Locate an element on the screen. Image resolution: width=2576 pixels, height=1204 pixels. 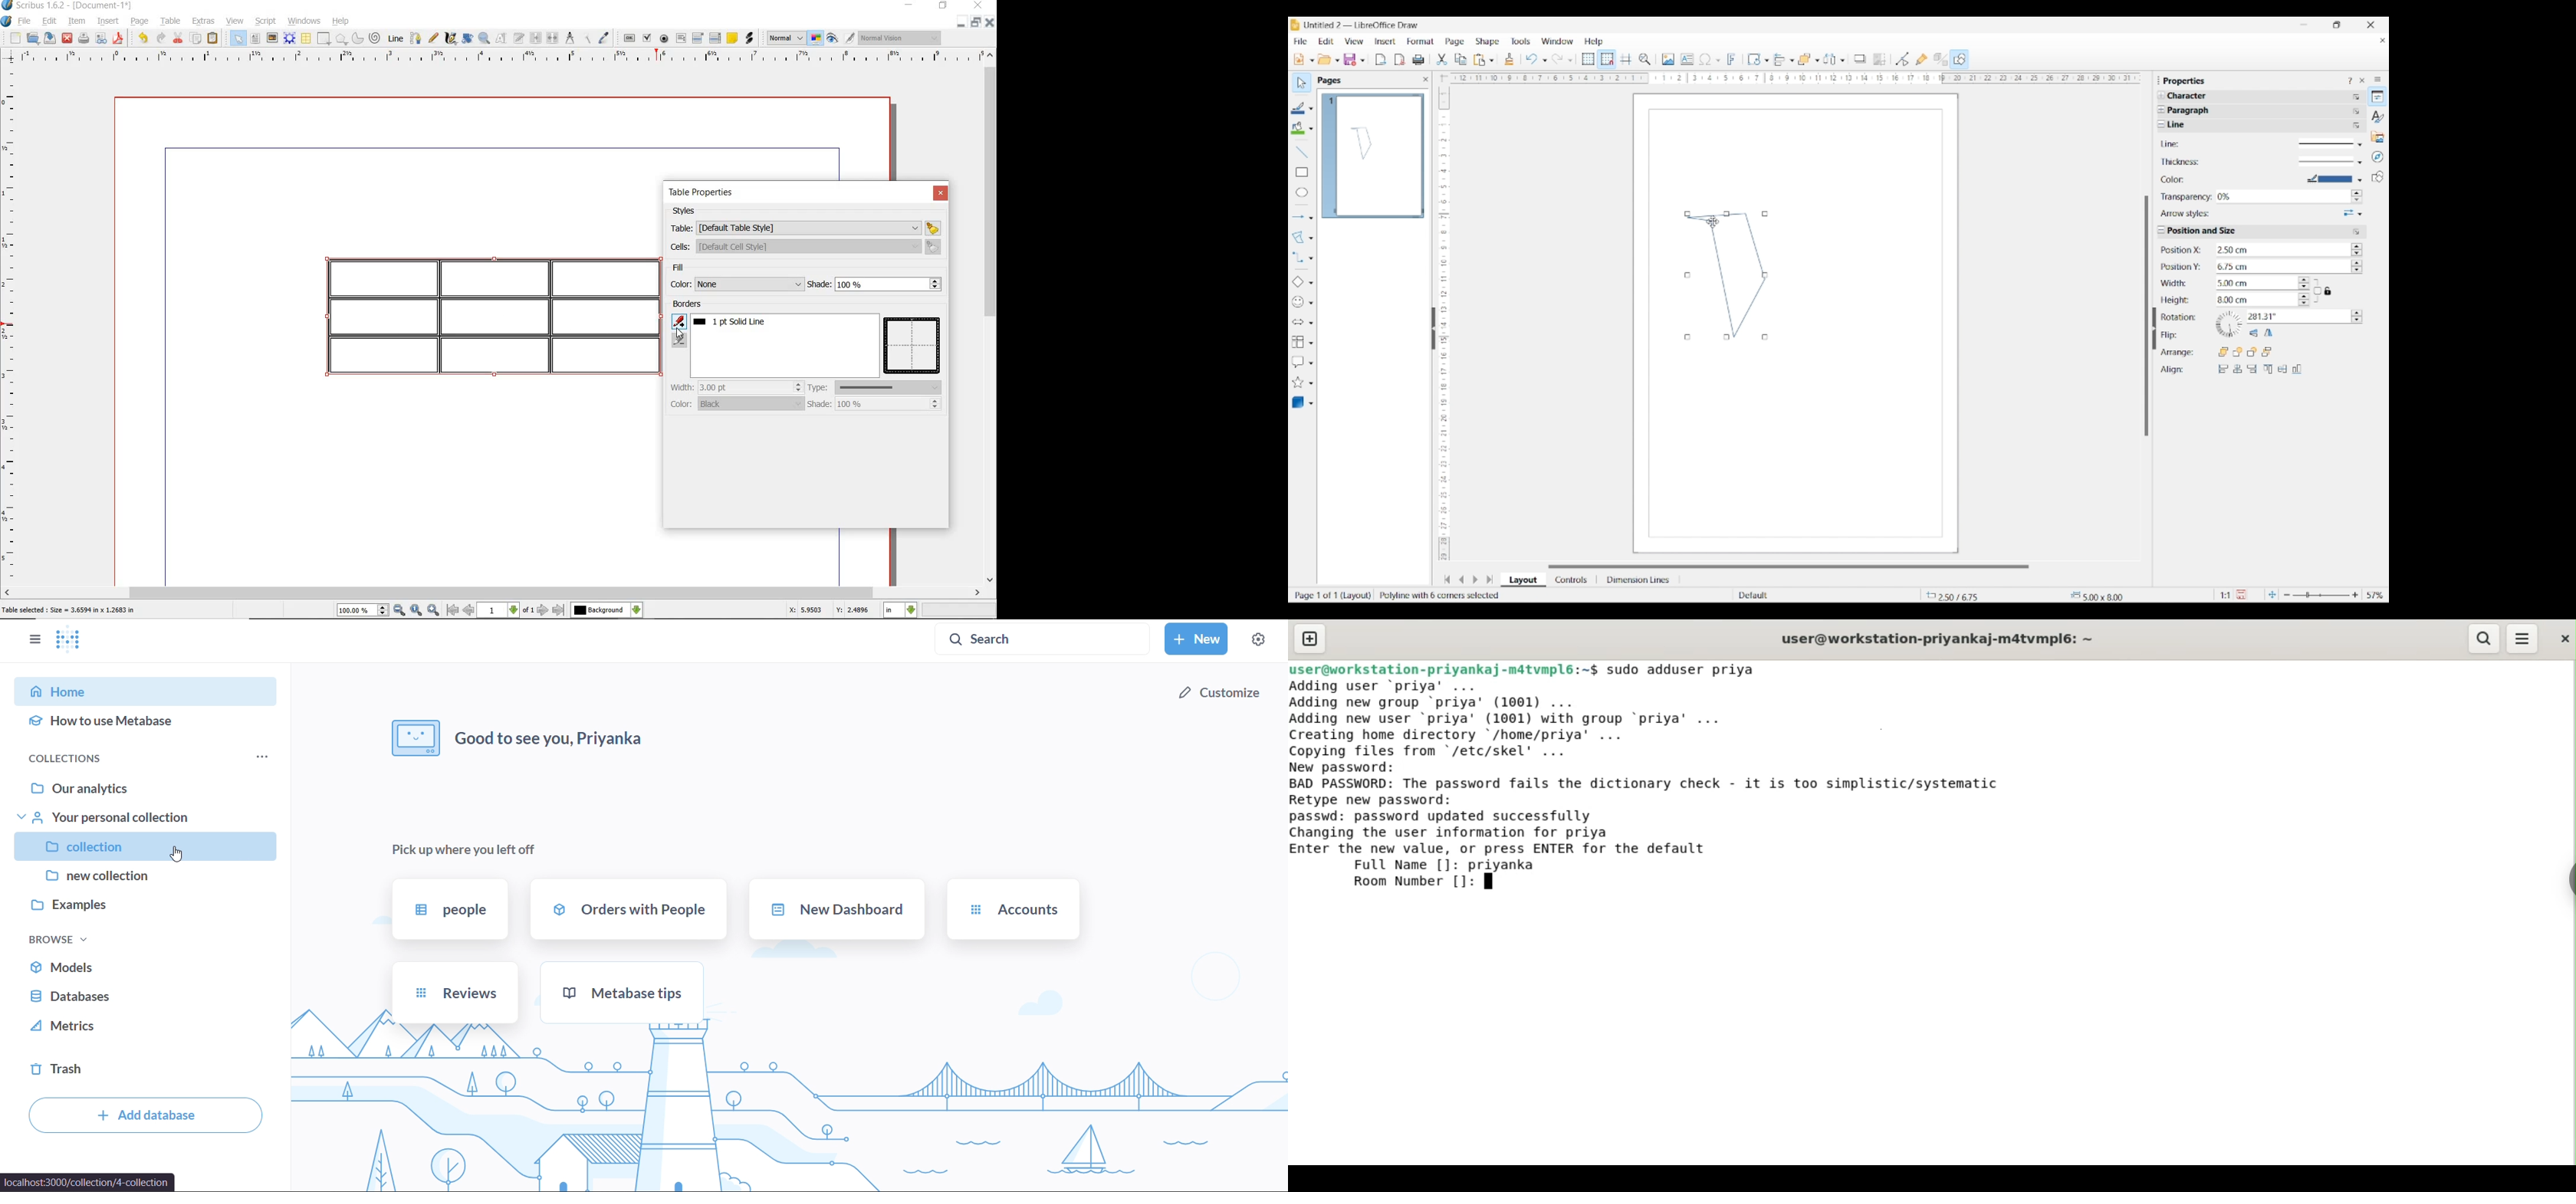
Enter degree of rotation manually is located at coordinates (2291, 317).